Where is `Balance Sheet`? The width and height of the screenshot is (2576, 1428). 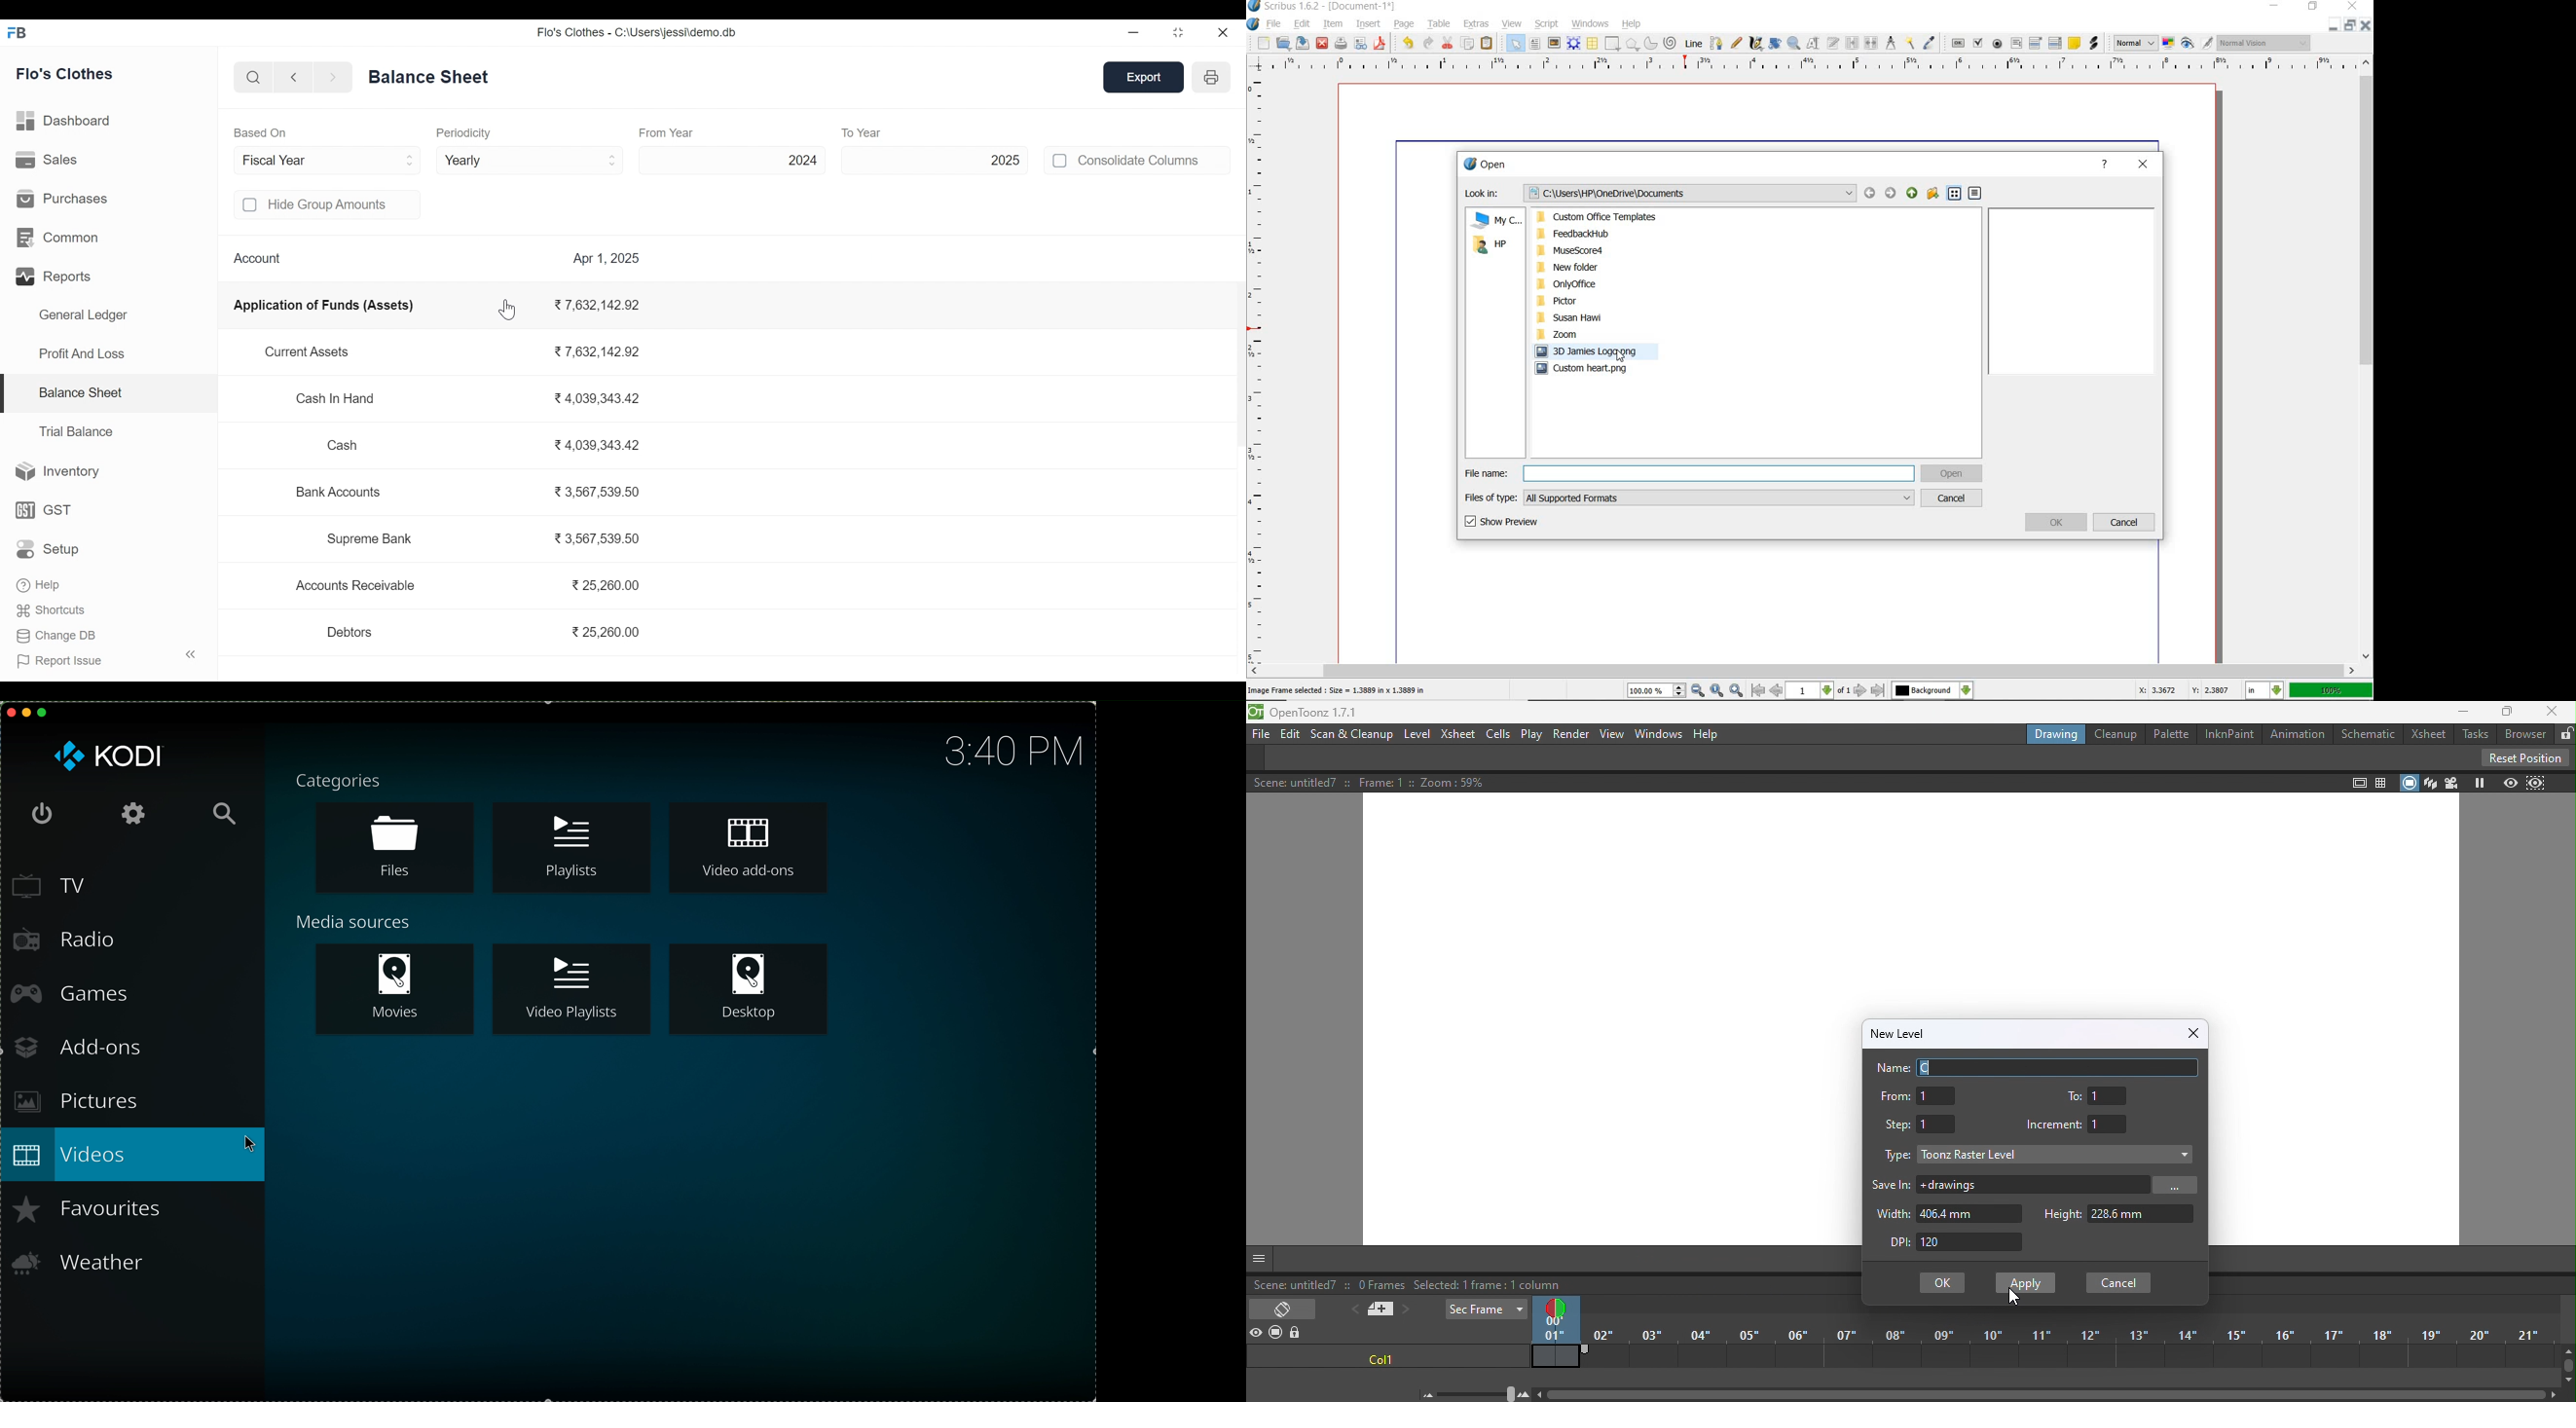 Balance Sheet is located at coordinates (80, 391).